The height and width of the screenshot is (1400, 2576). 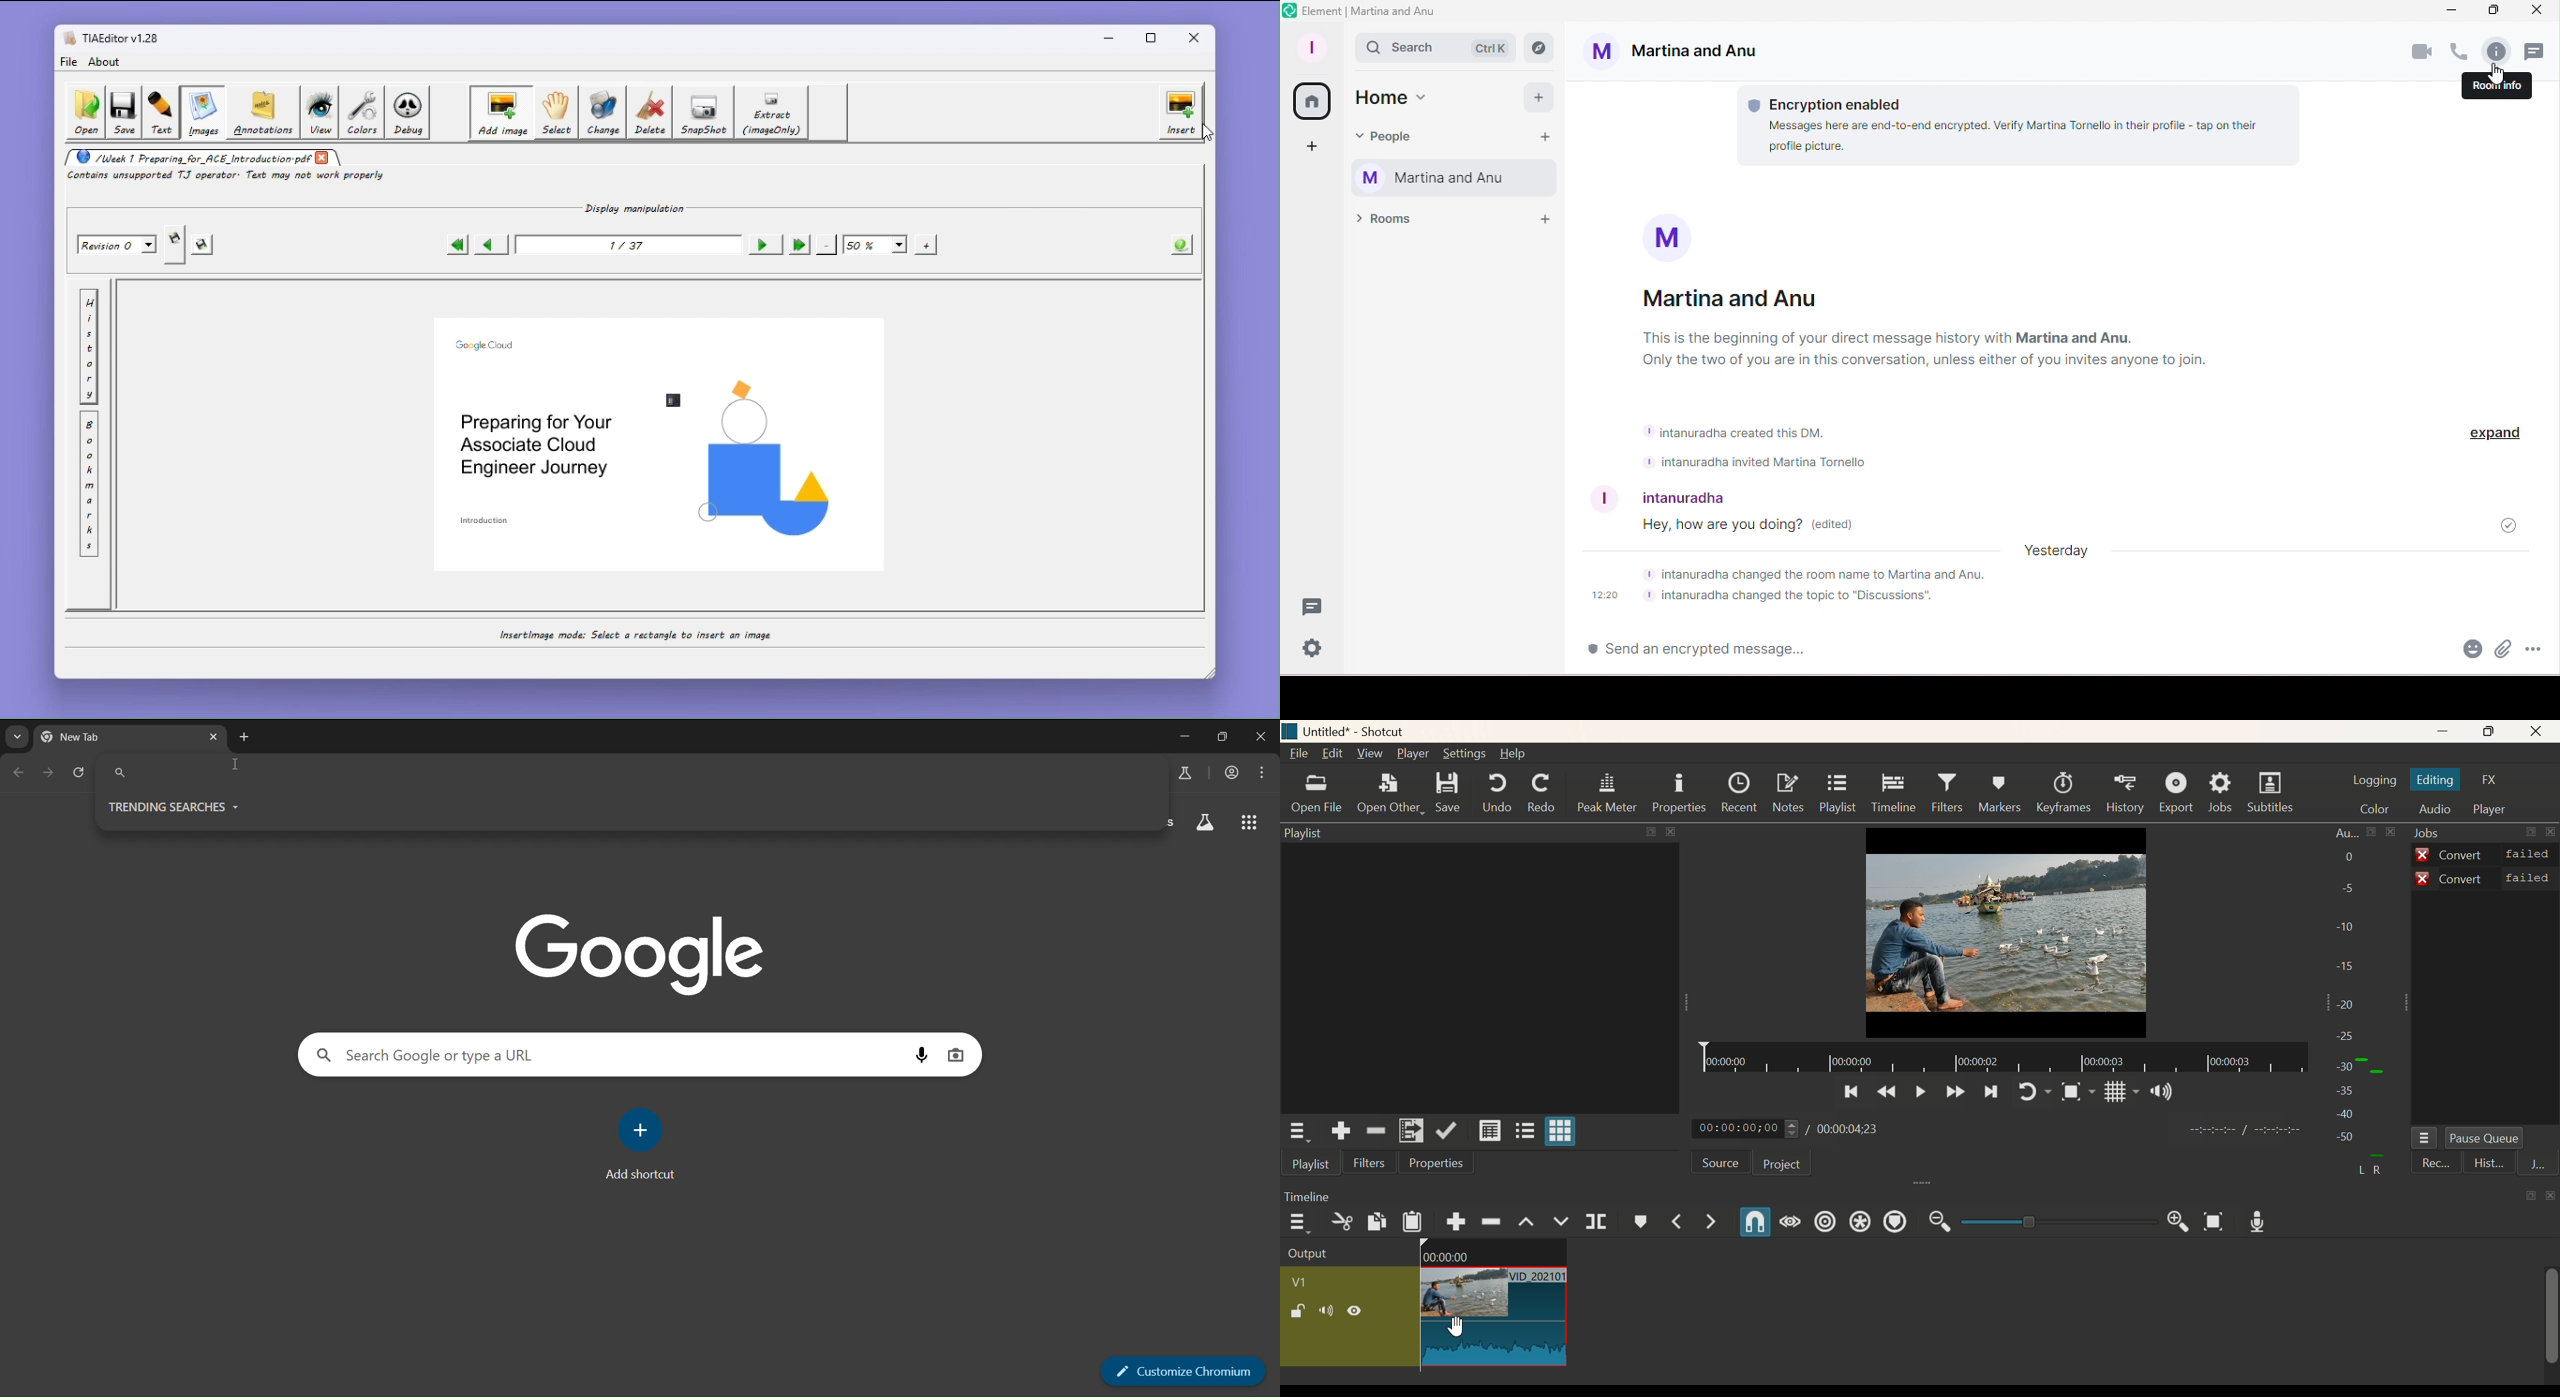 I want to click on intanuradha created this DM., so click(x=1737, y=431).